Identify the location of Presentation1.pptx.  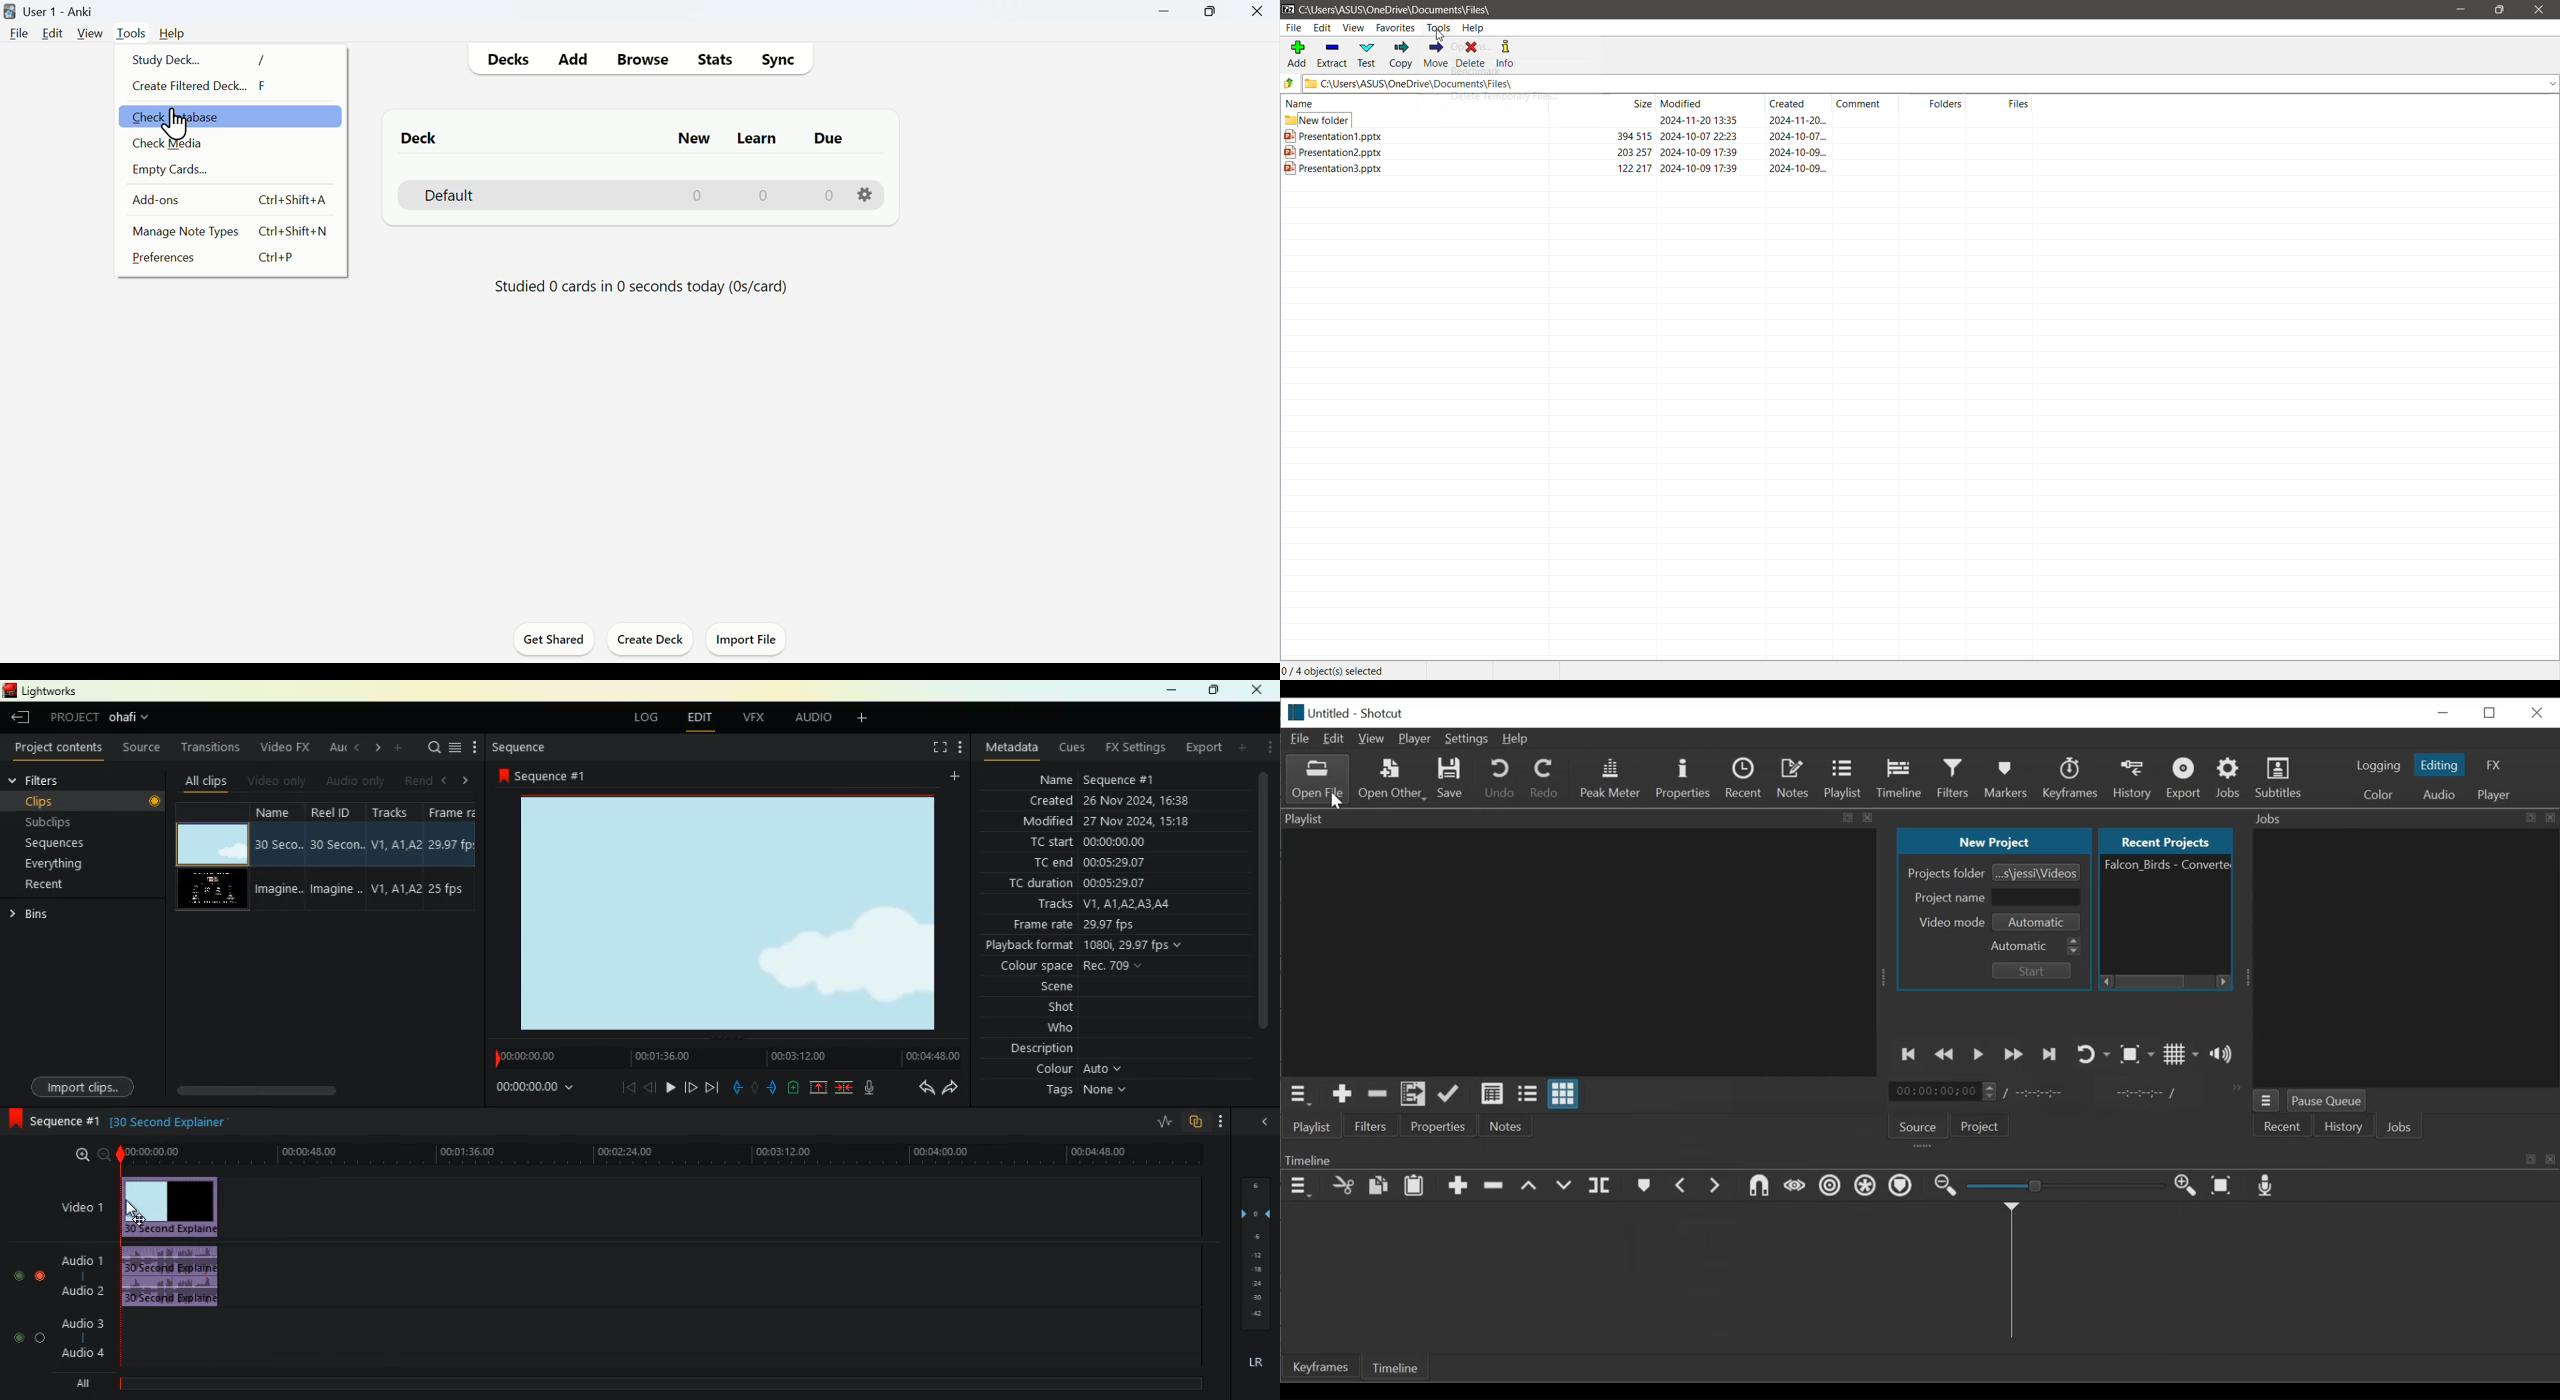
(1659, 136).